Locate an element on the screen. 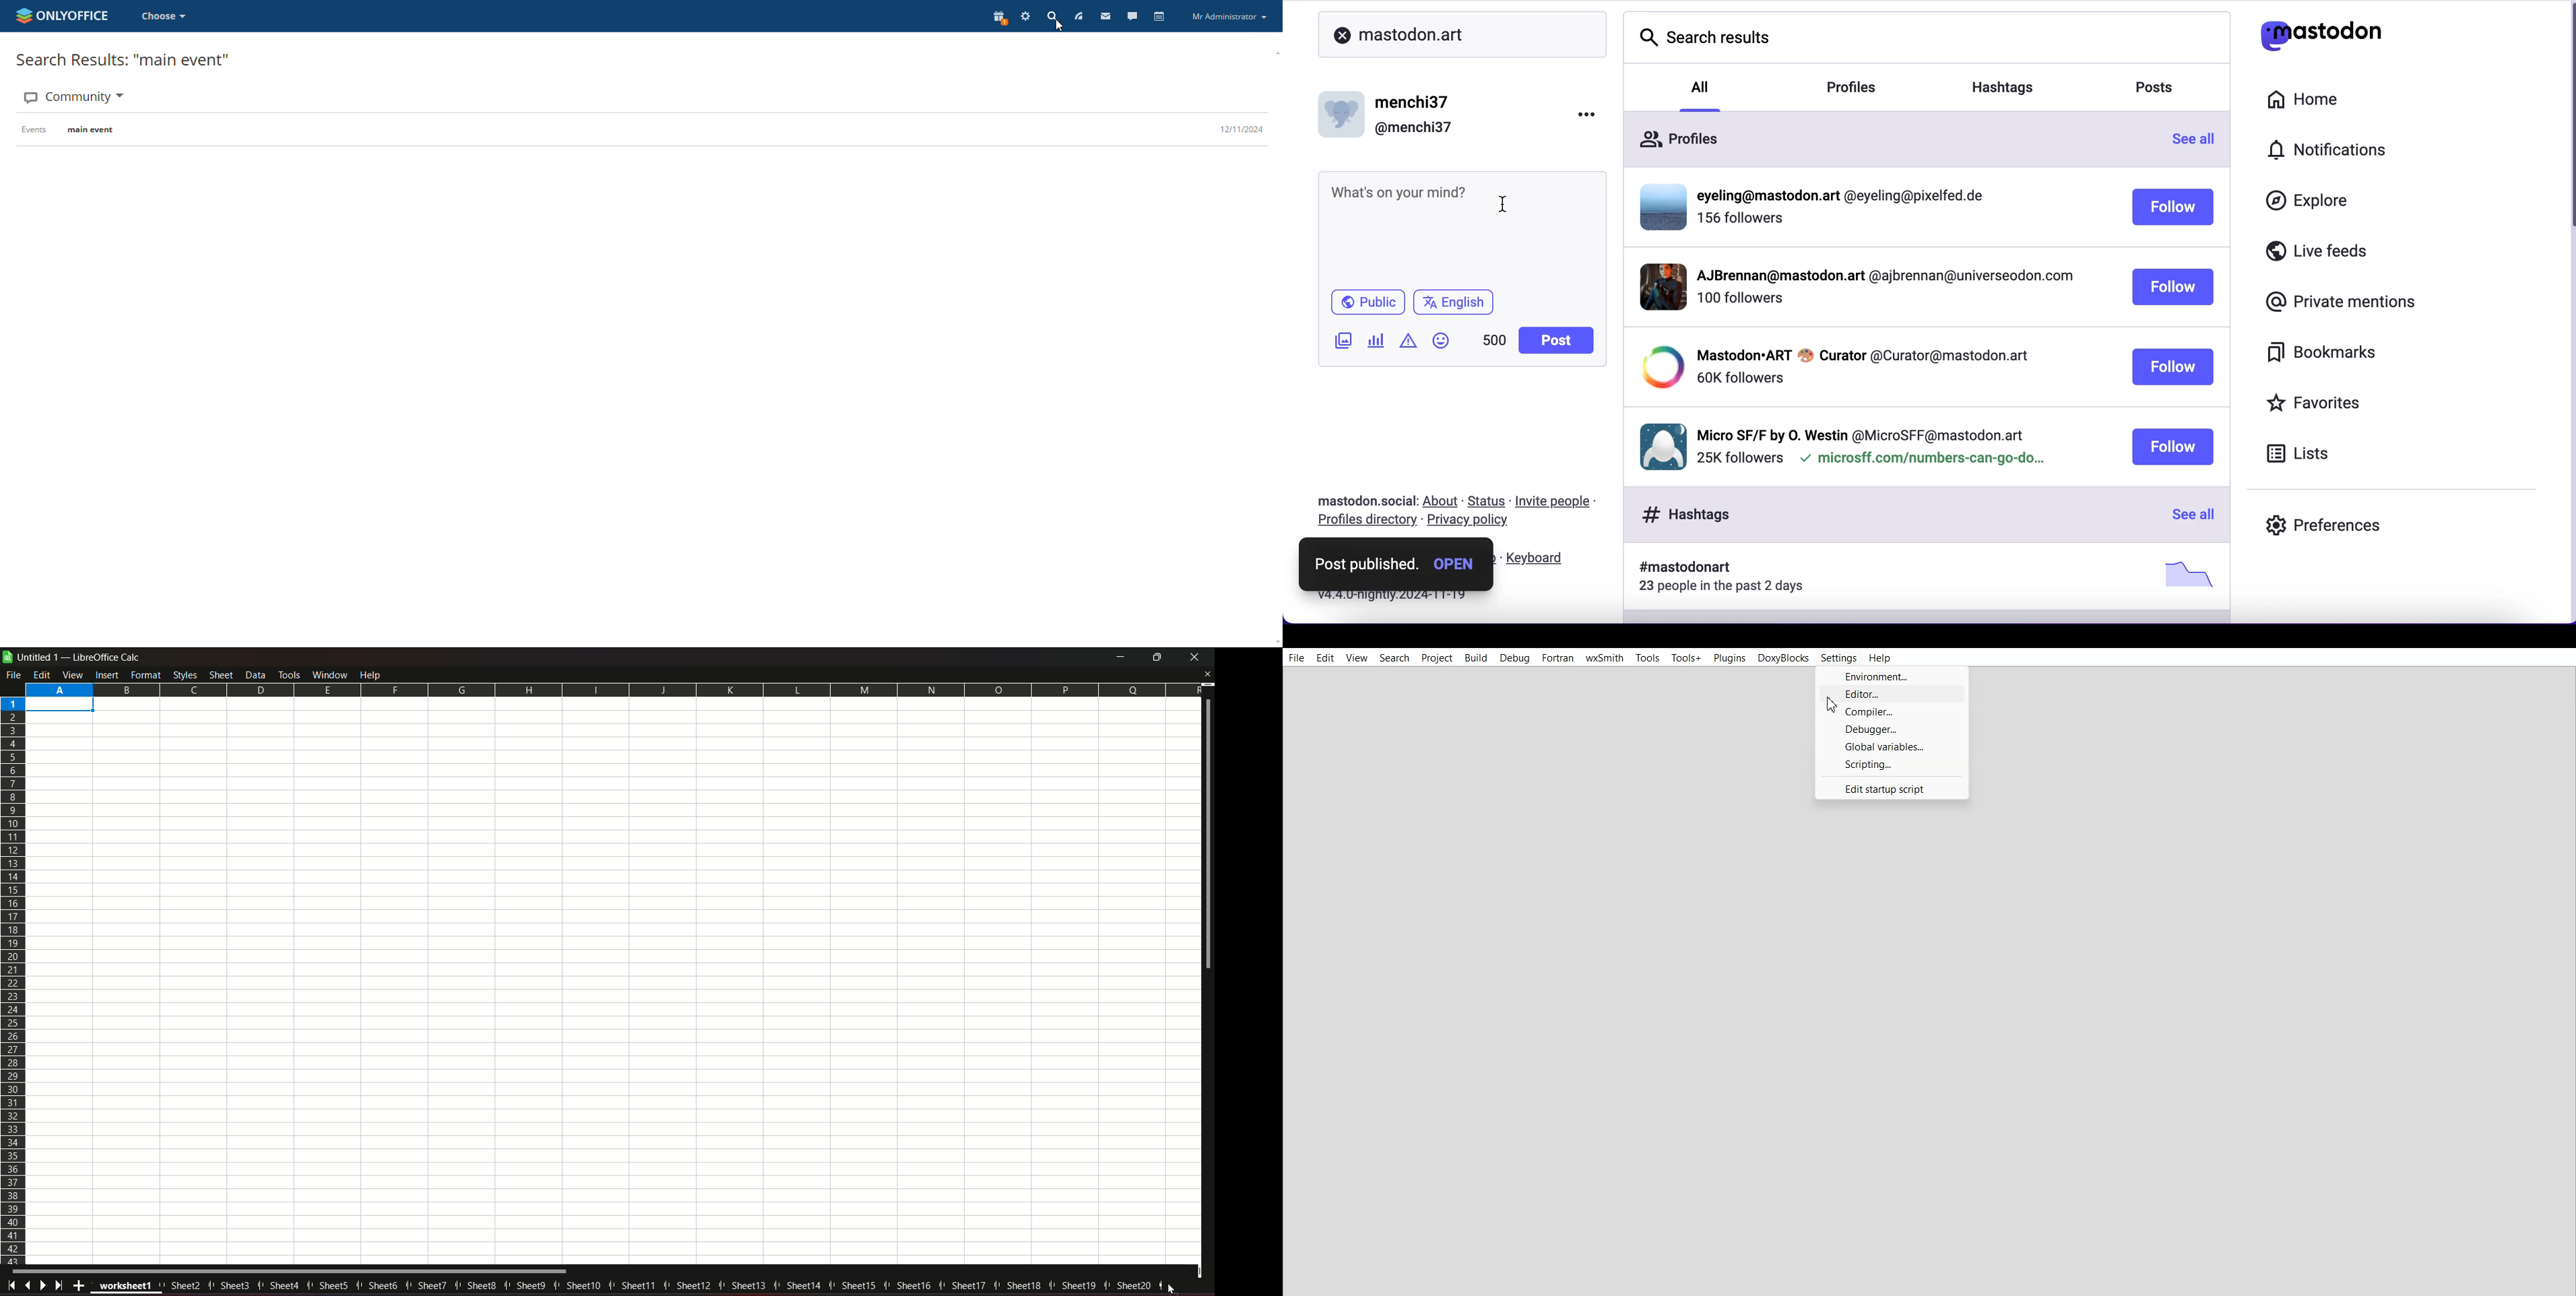  Fortran is located at coordinates (1557, 657).